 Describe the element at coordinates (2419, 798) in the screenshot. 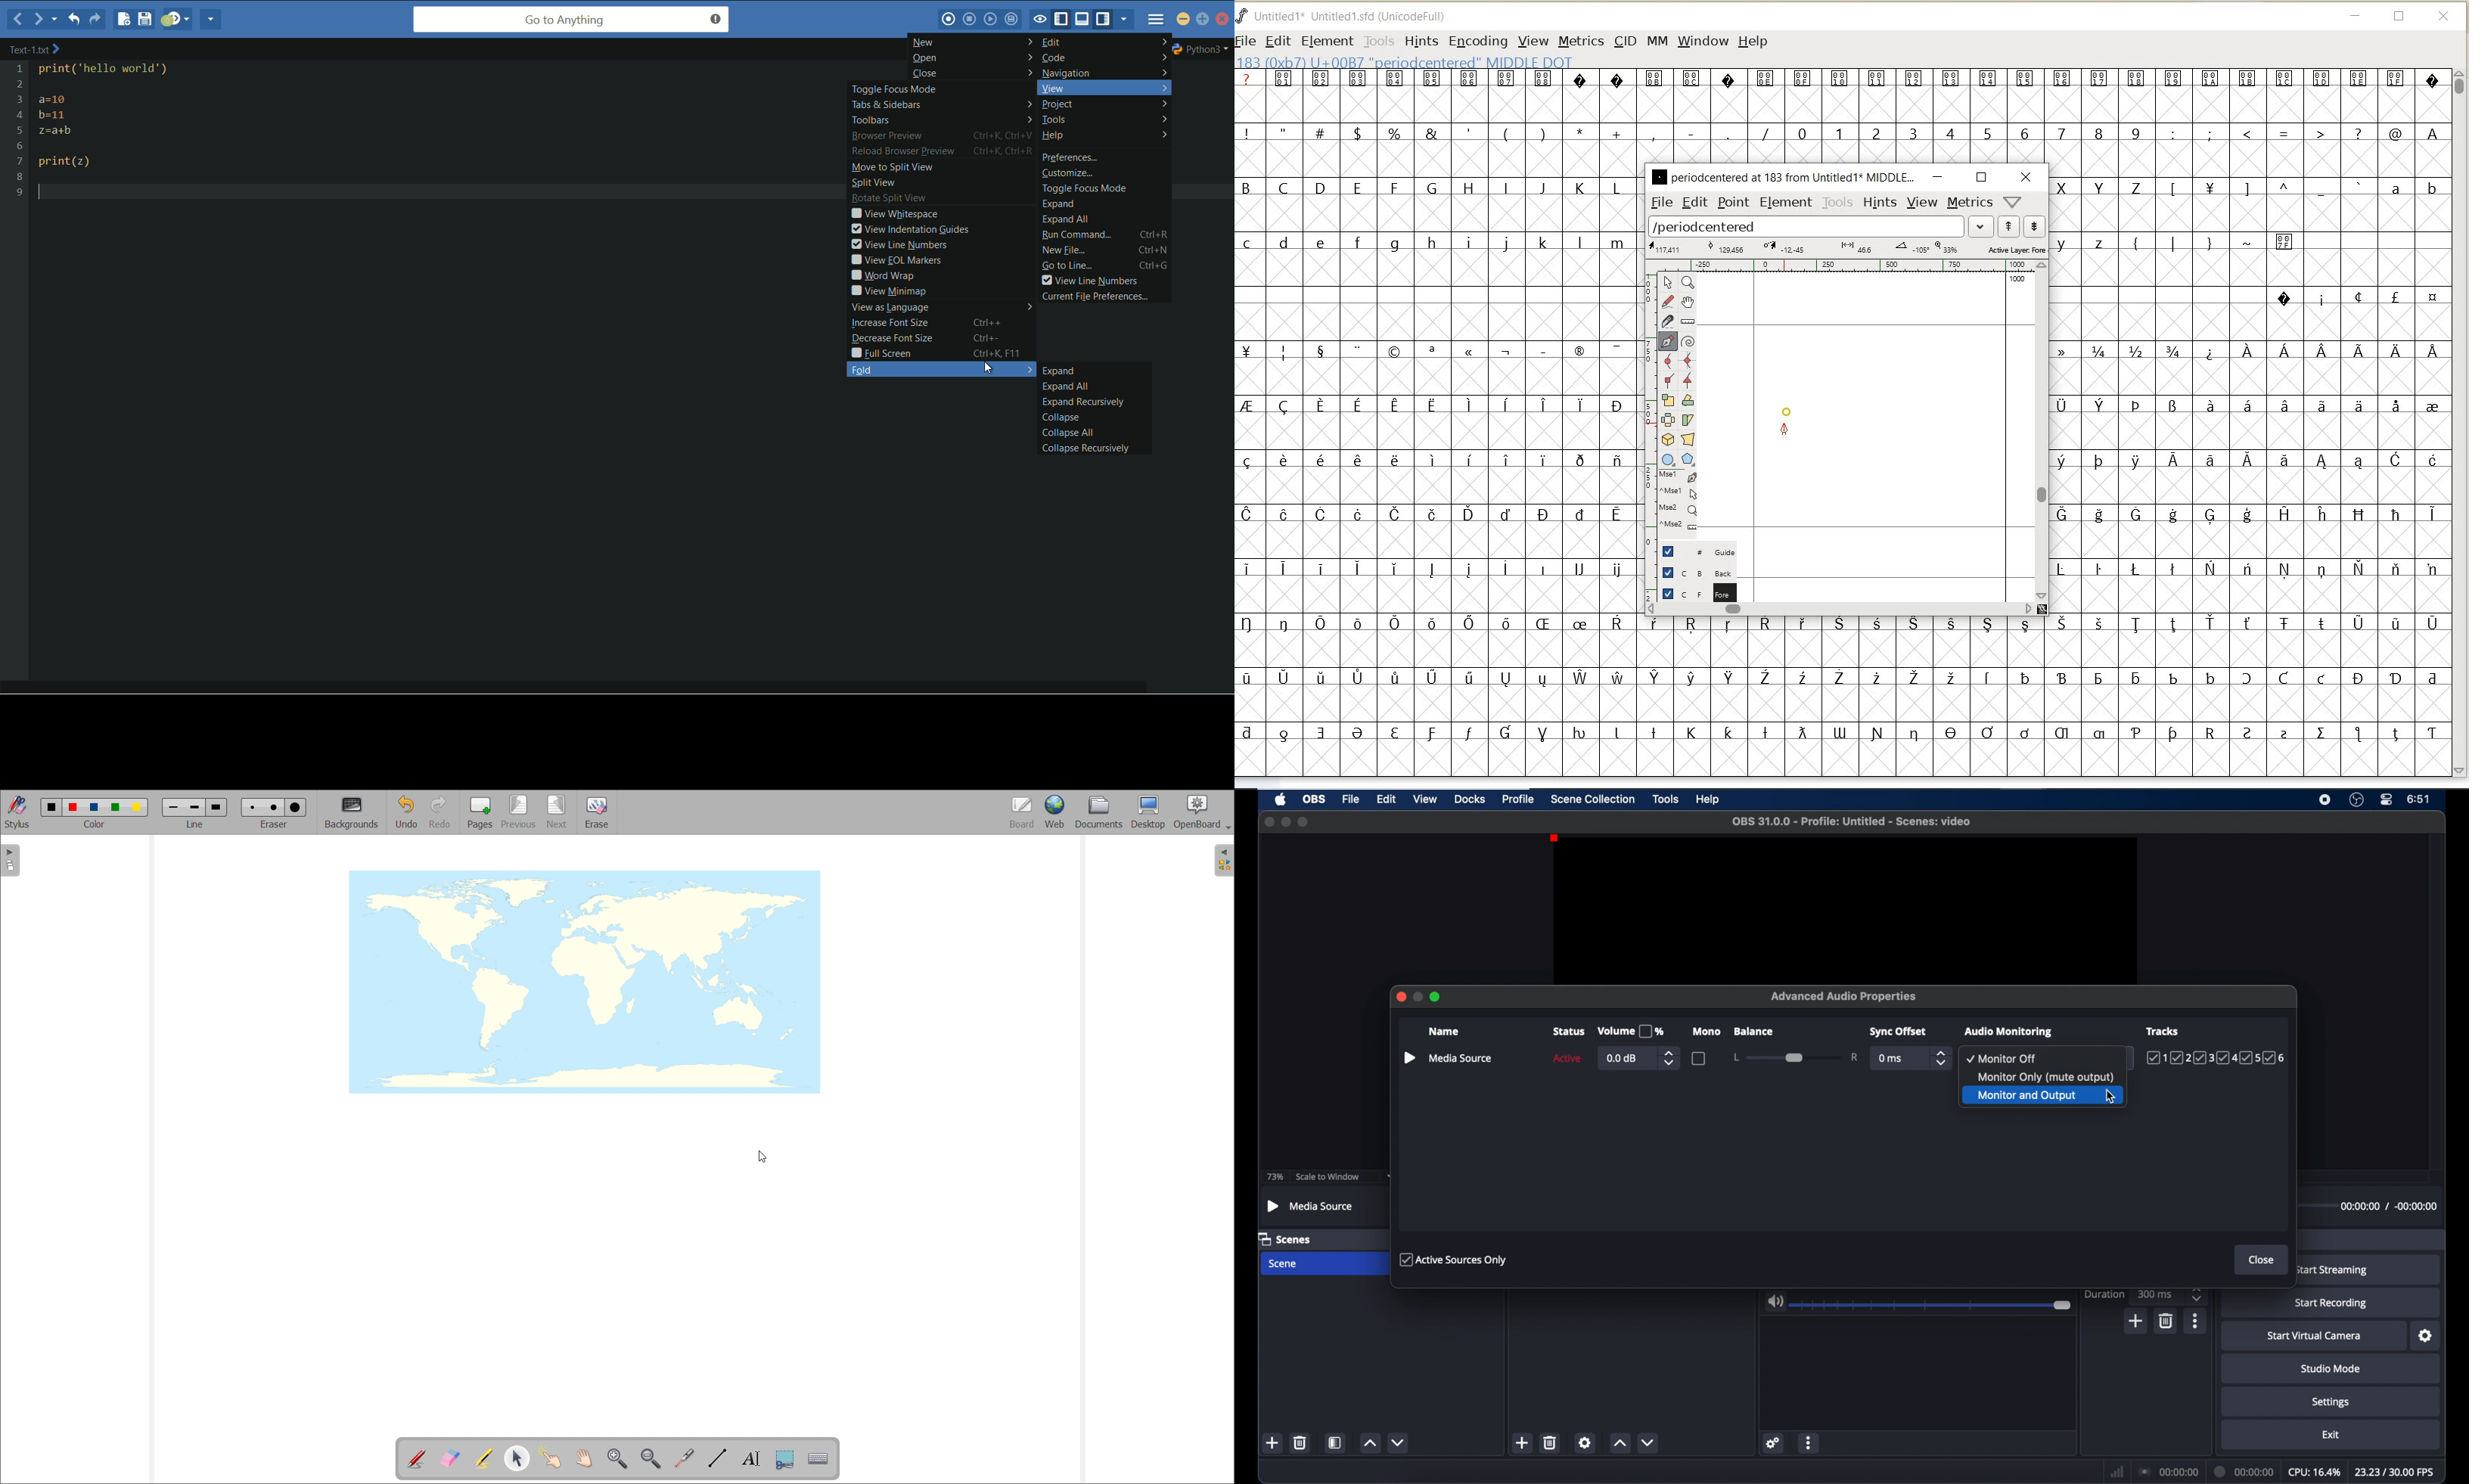

I see `time` at that location.